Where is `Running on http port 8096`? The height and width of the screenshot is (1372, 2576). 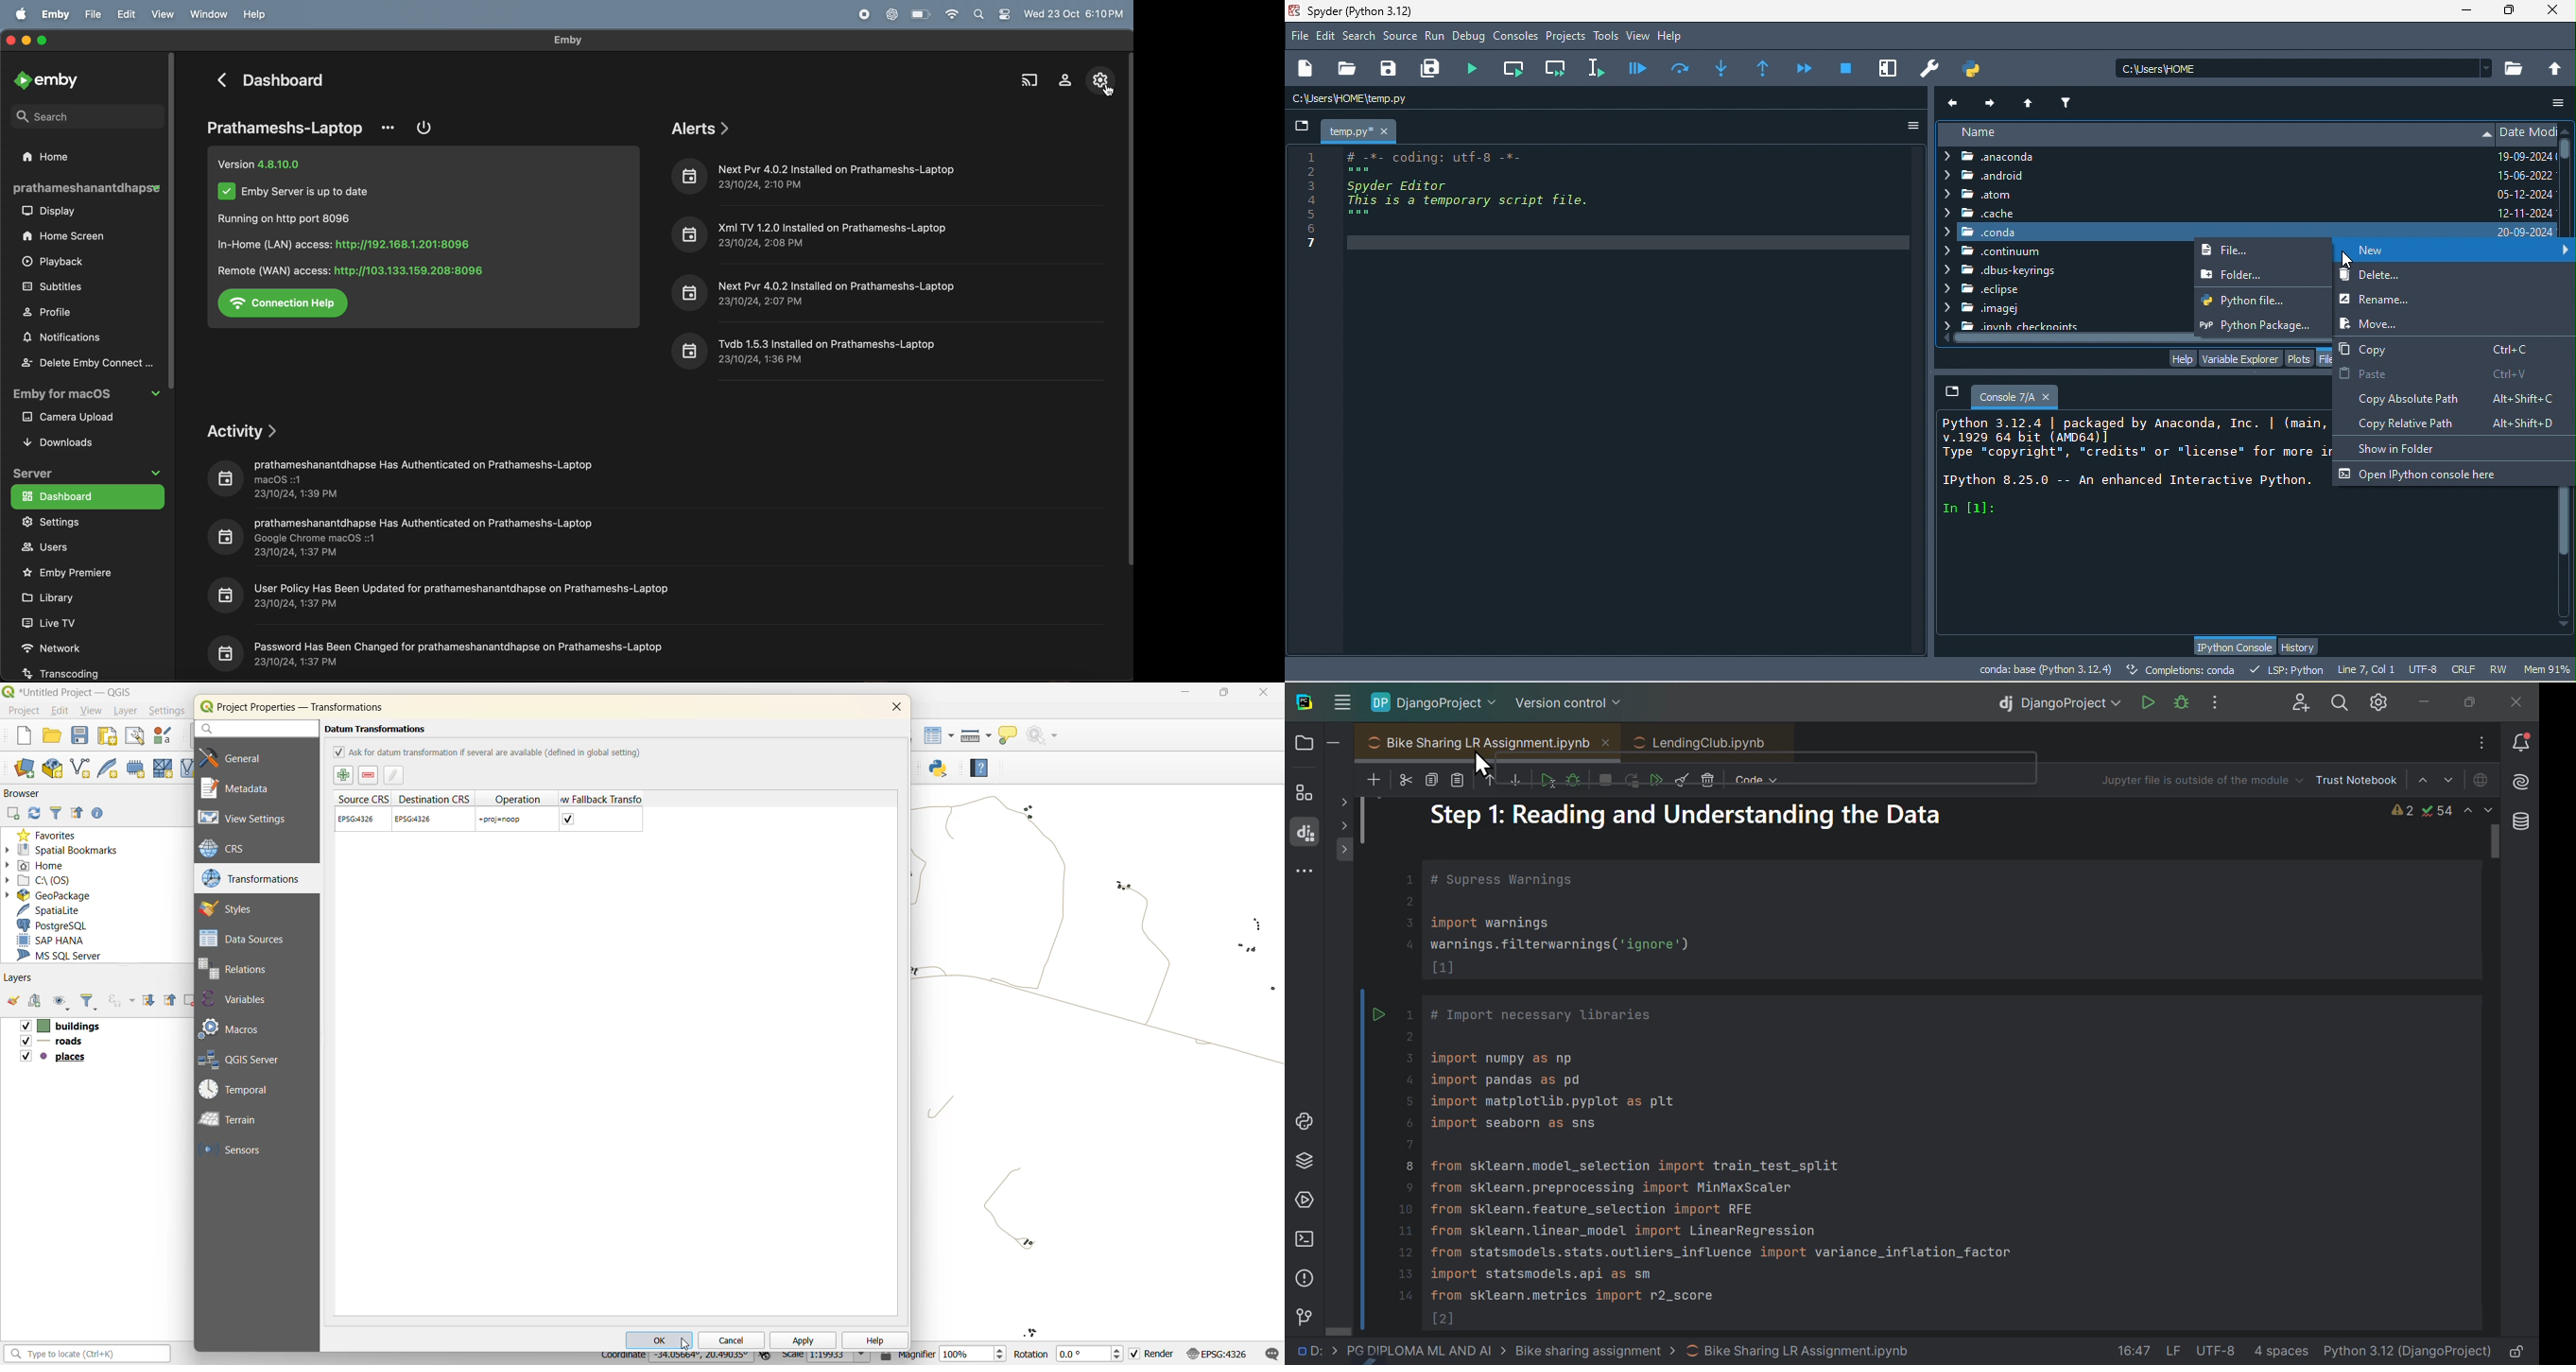
Running on http port 8096 is located at coordinates (289, 220).